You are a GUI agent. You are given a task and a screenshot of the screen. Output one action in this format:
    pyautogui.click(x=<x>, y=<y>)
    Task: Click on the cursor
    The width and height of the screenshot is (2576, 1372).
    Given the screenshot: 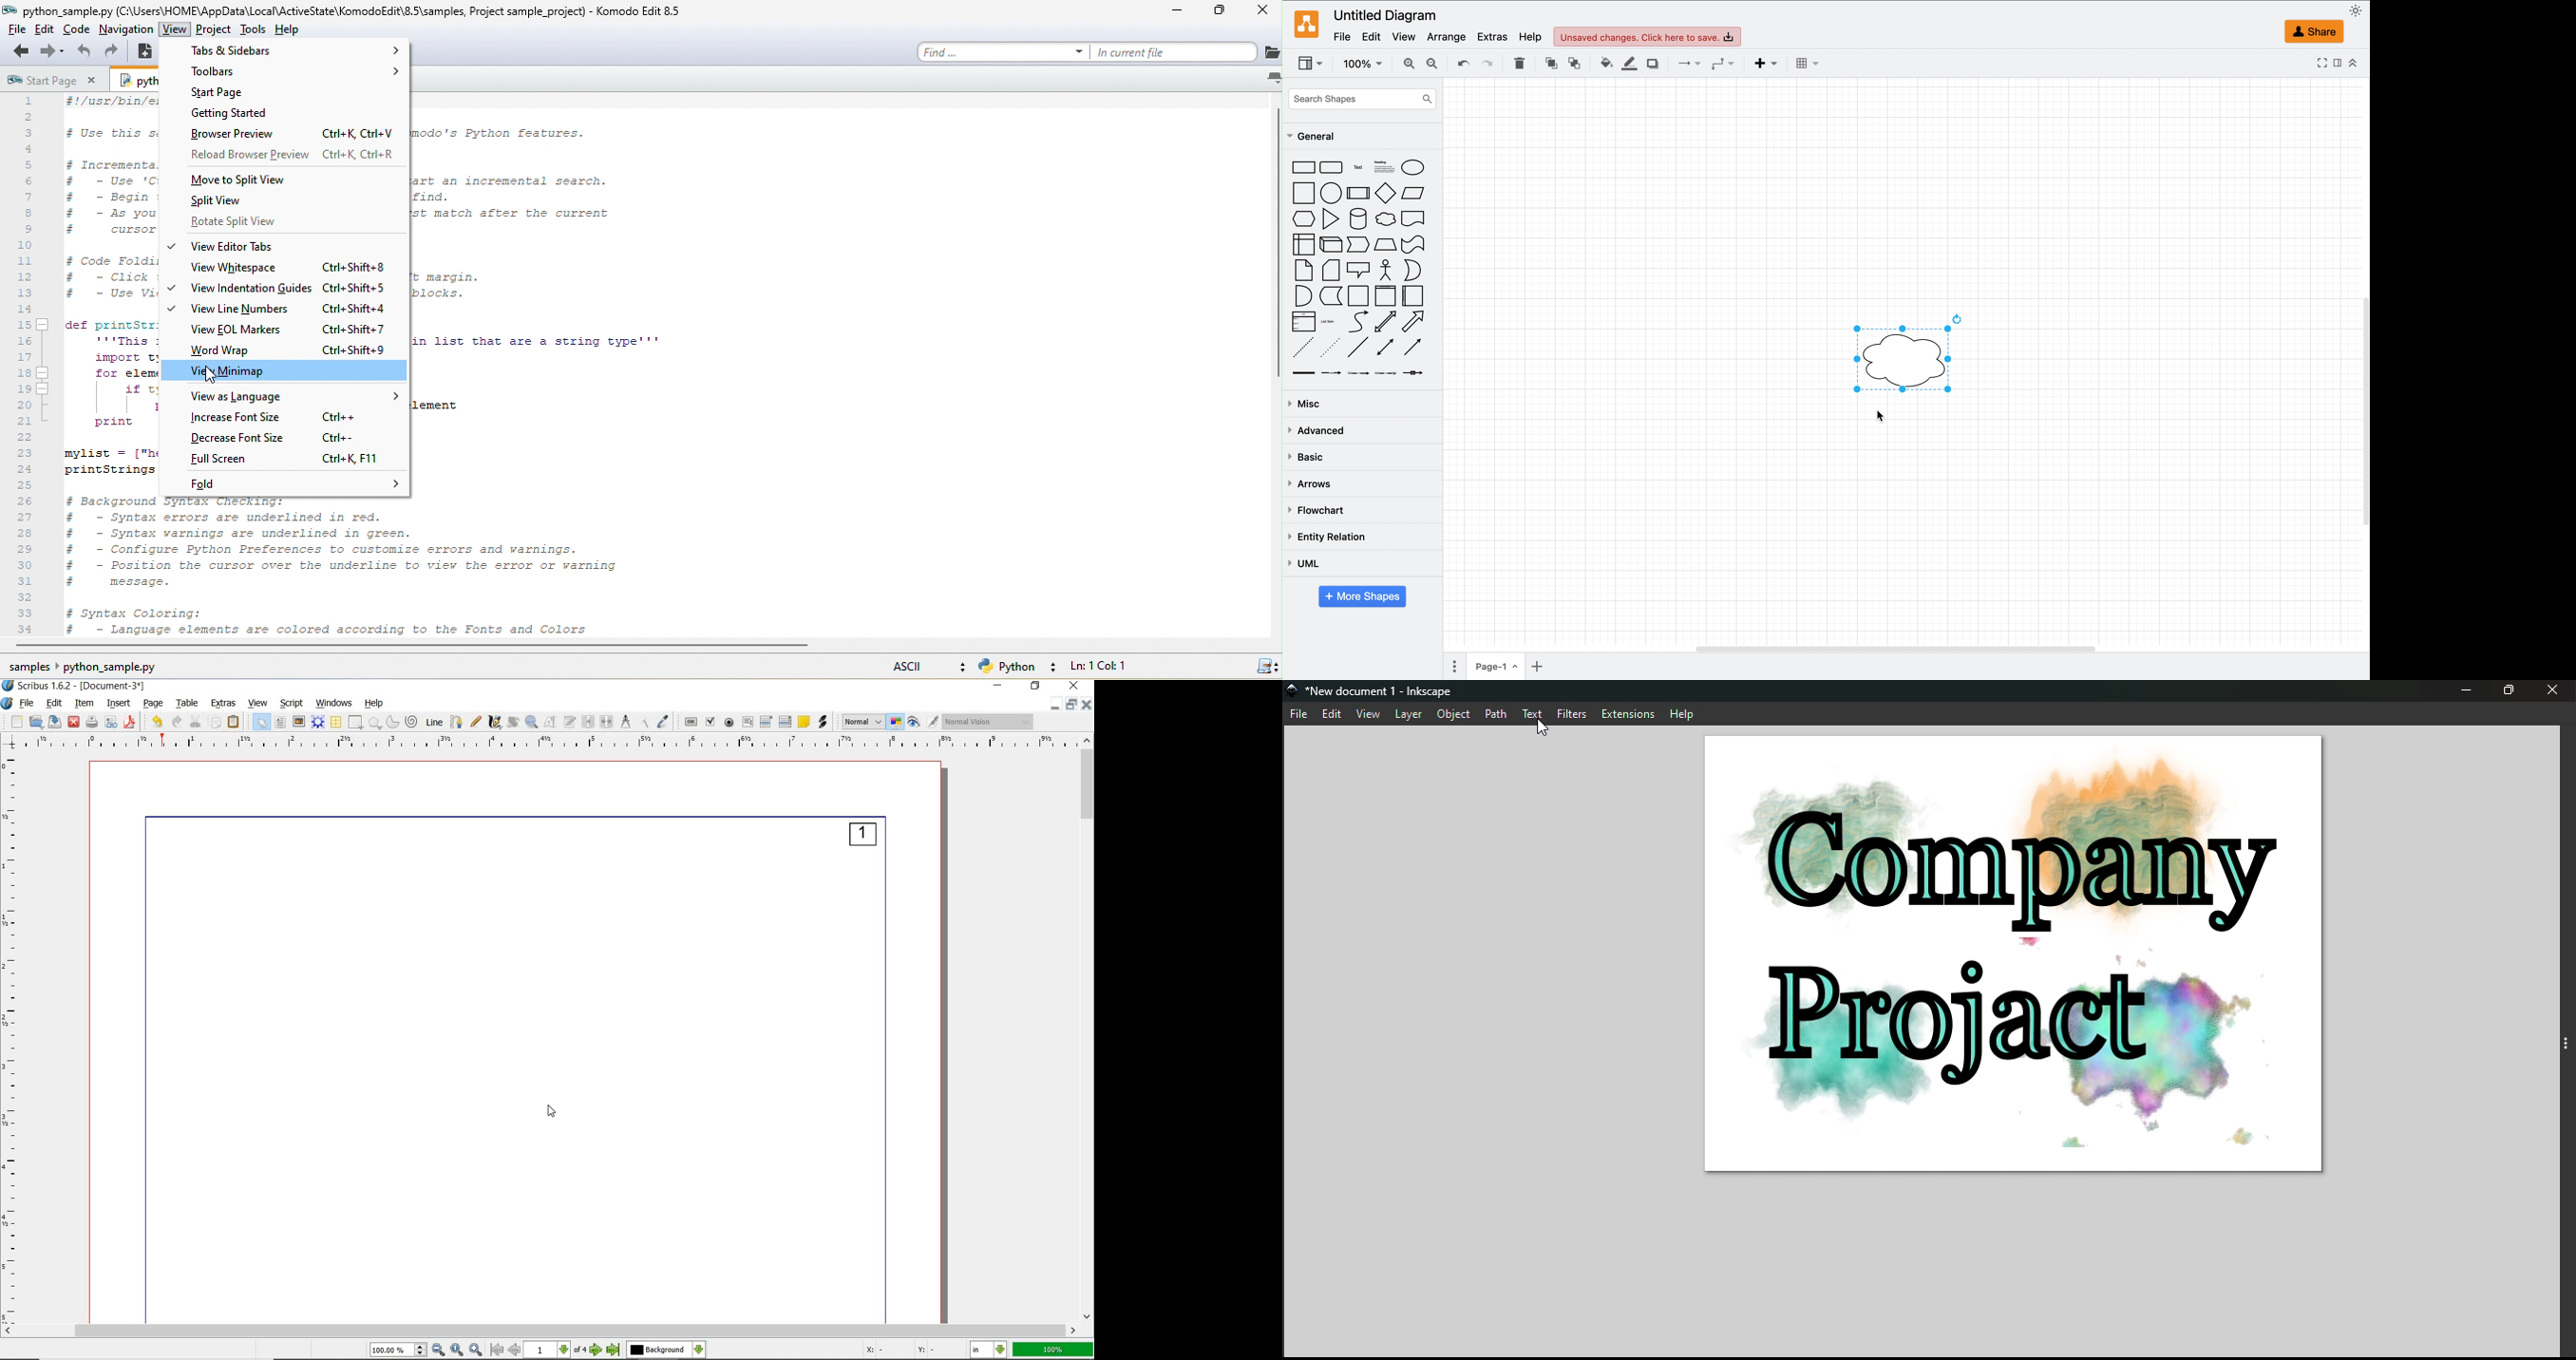 What is the action you would take?
    pyautogui.click(x=1543, y=727)
    